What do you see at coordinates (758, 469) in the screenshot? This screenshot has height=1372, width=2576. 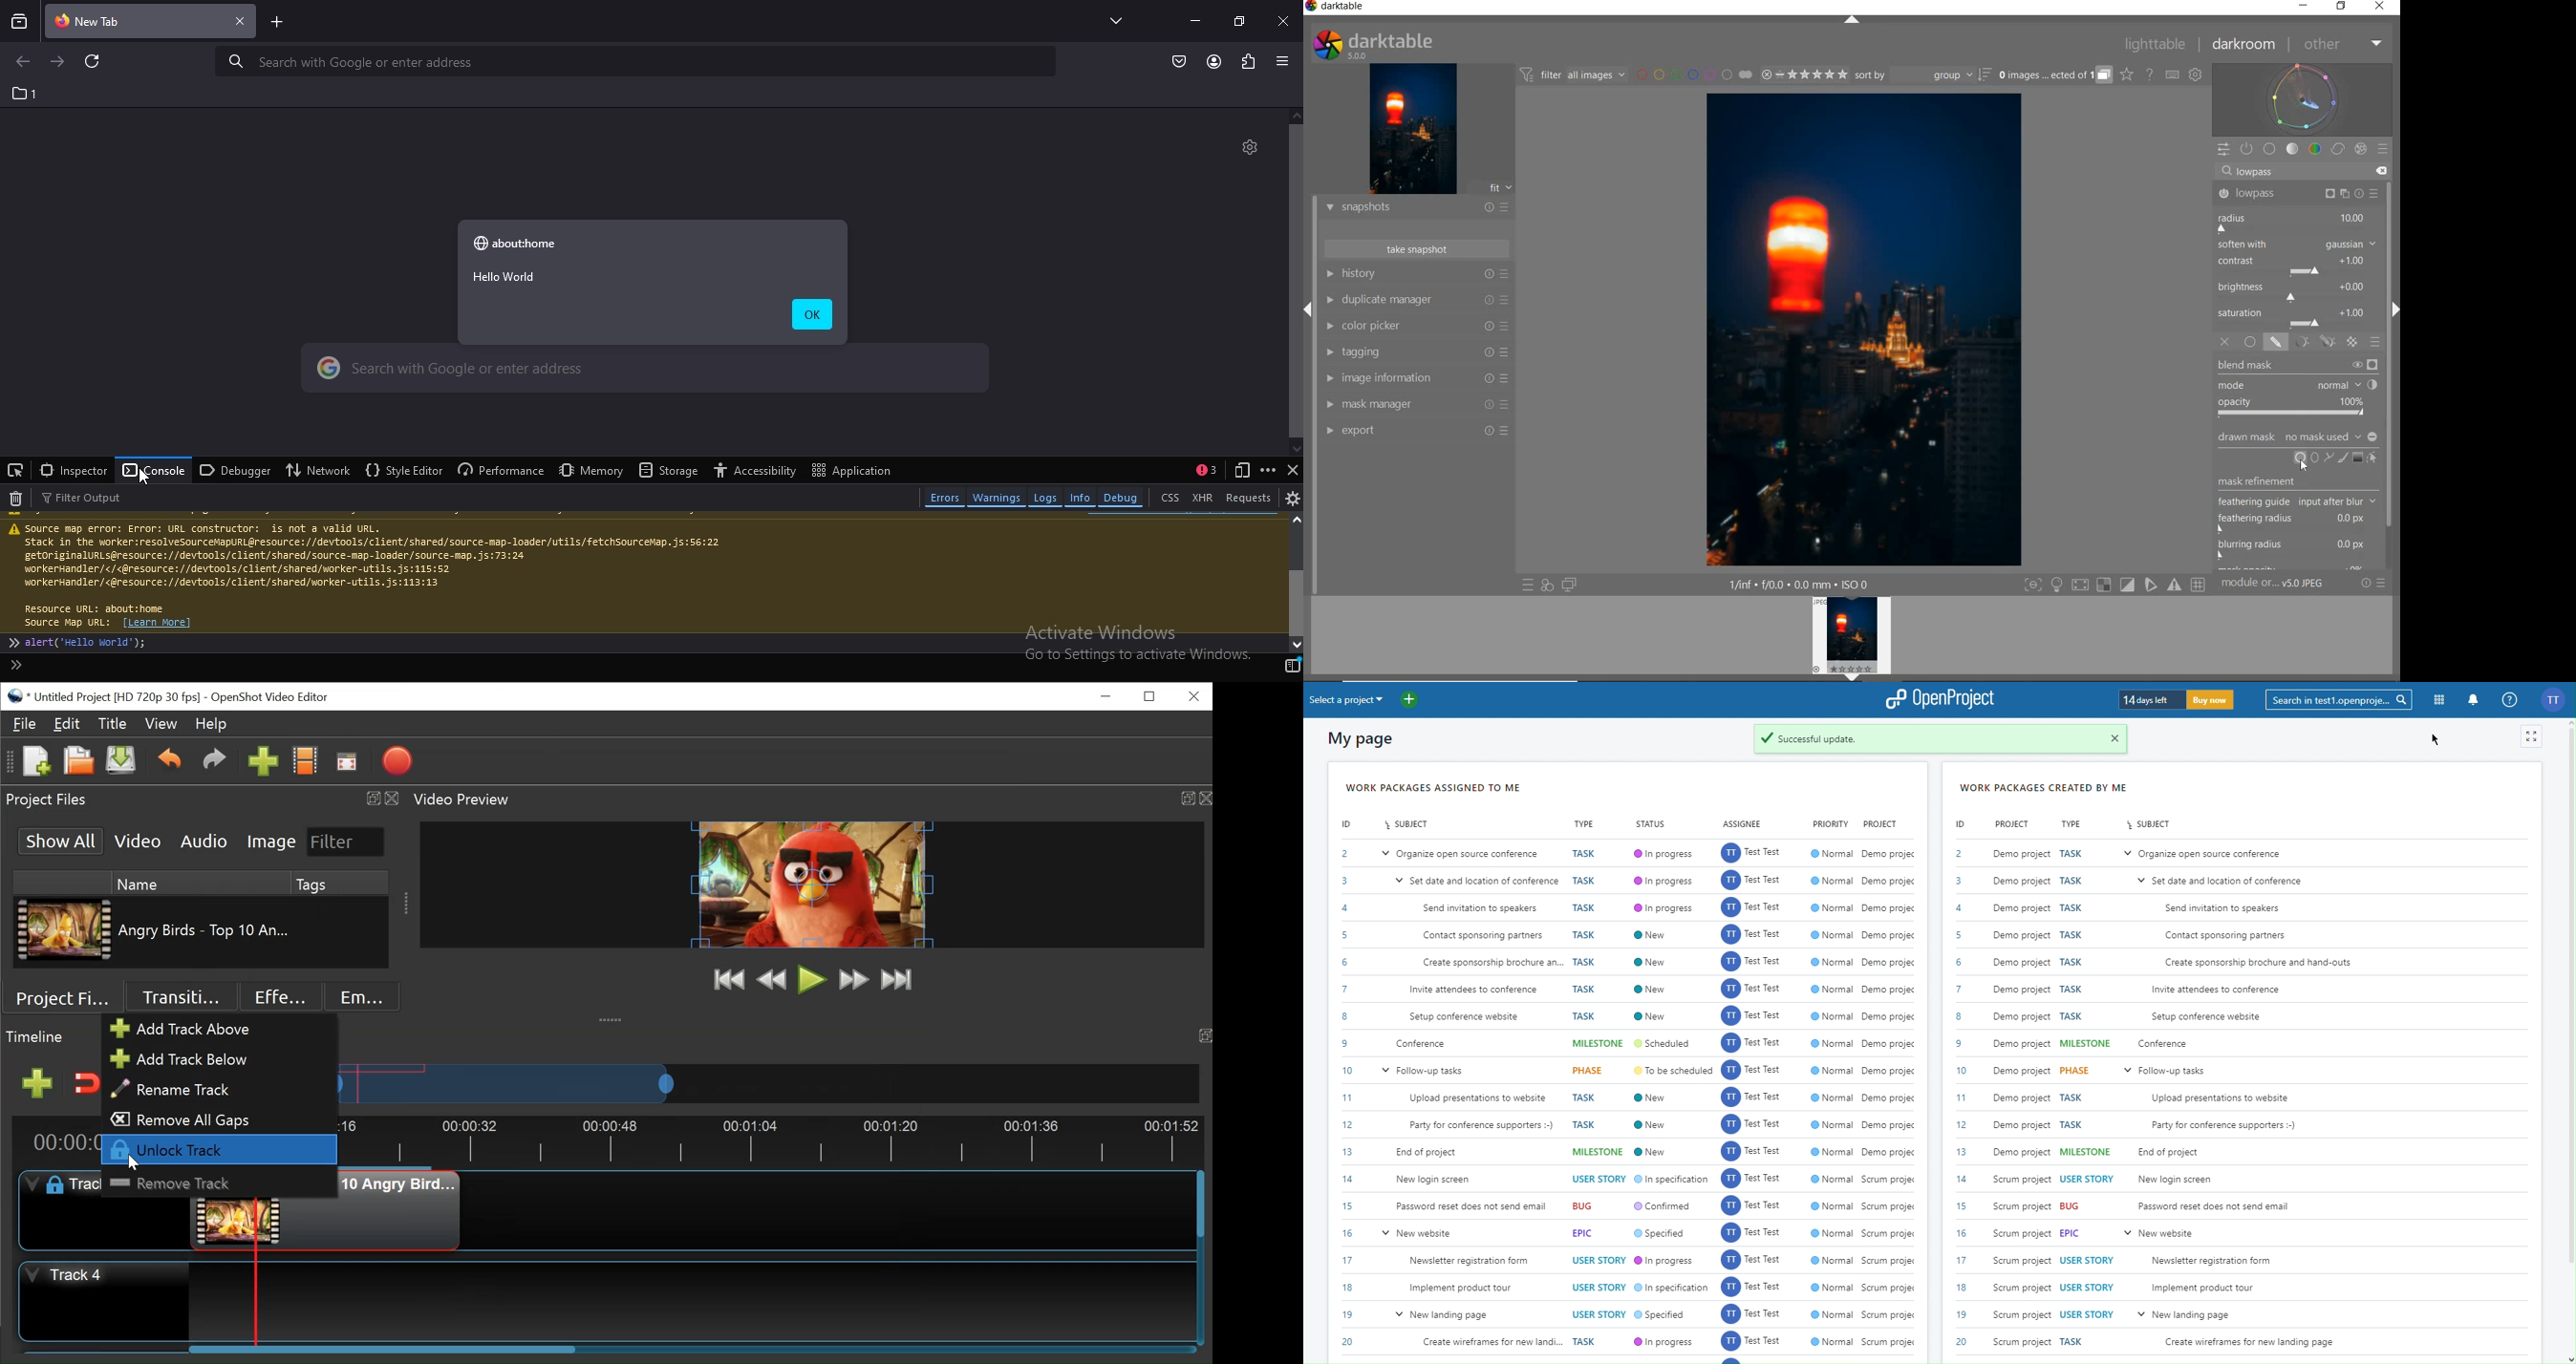 I see `accessibilty` at bounding box center [758, 469].